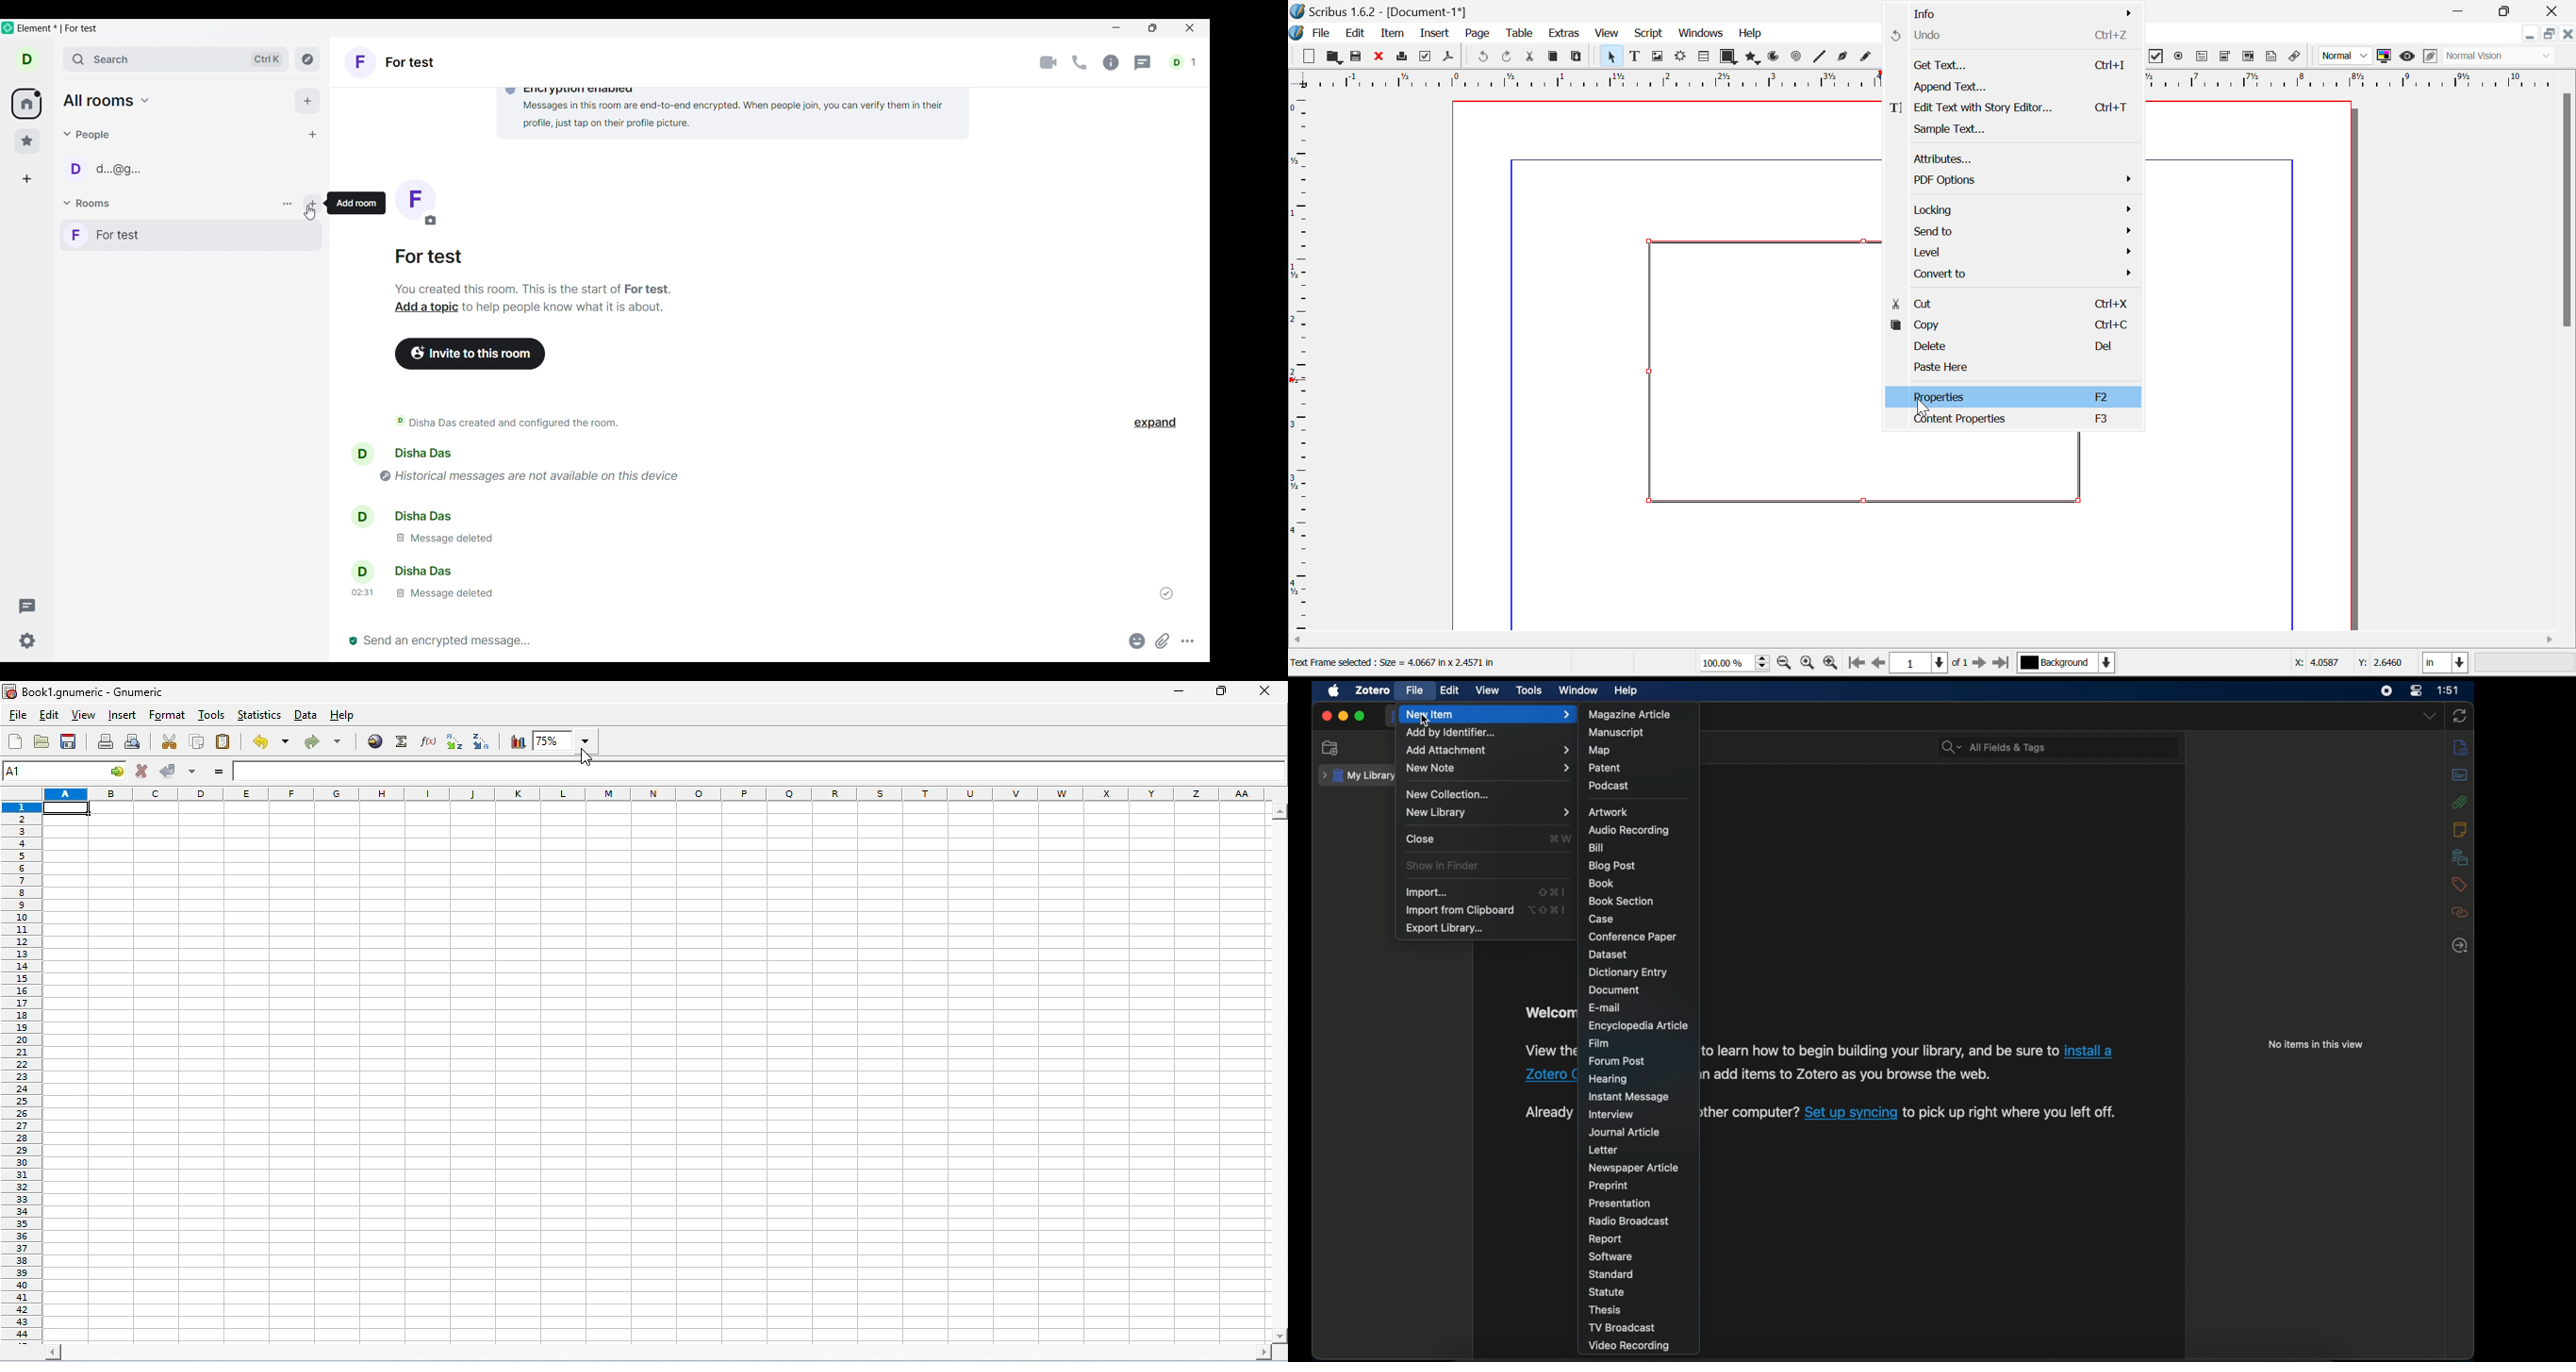 The width and height of the screenshot is (2576, 1372). I want to click on Previous Page, so click(1880, 666).